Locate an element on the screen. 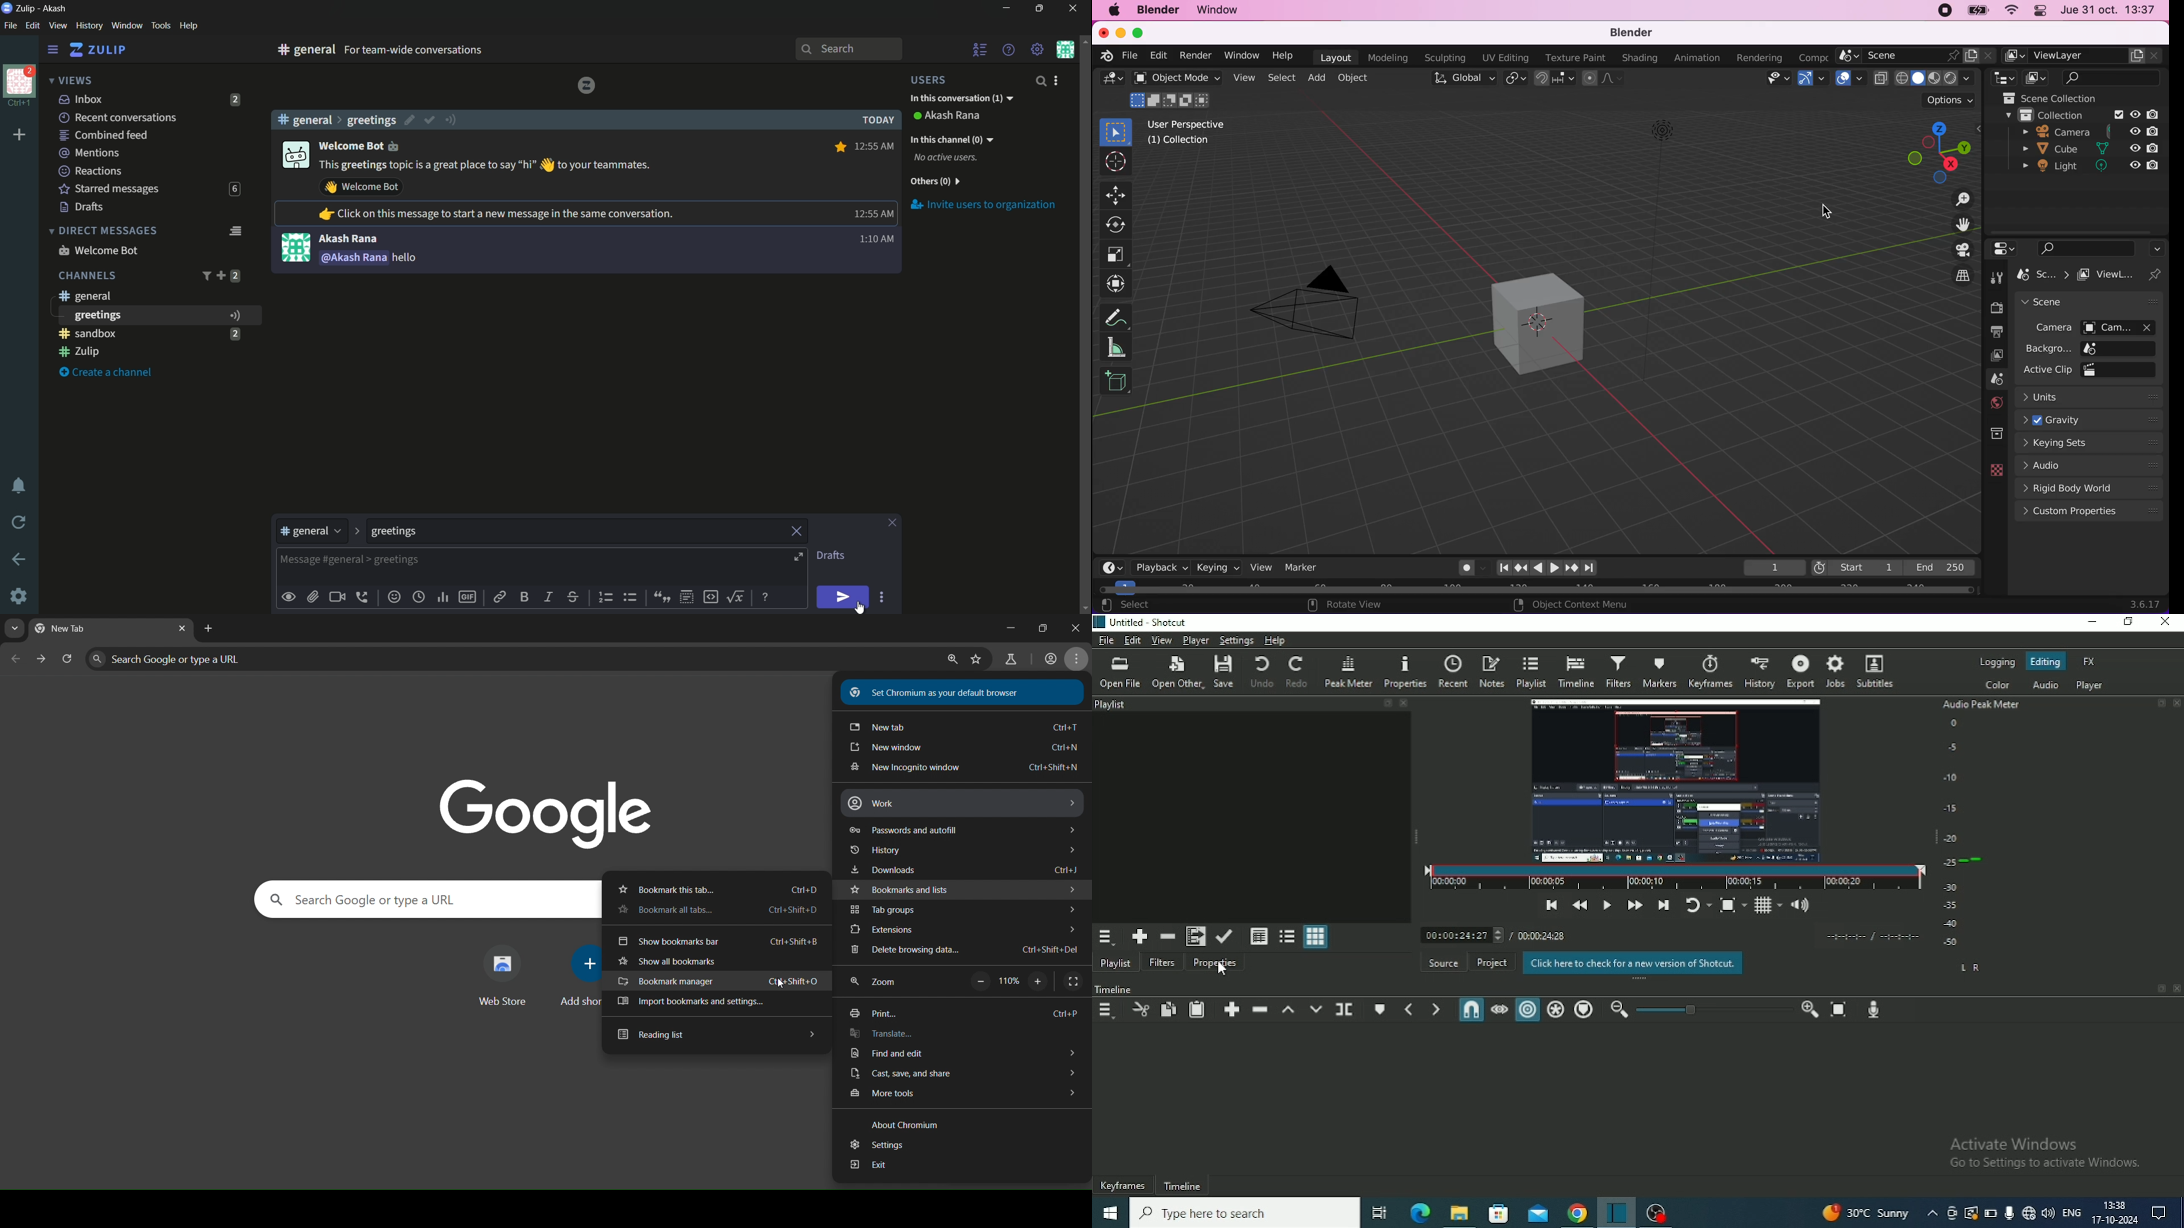  battery is located at coordinates (1976, 10).